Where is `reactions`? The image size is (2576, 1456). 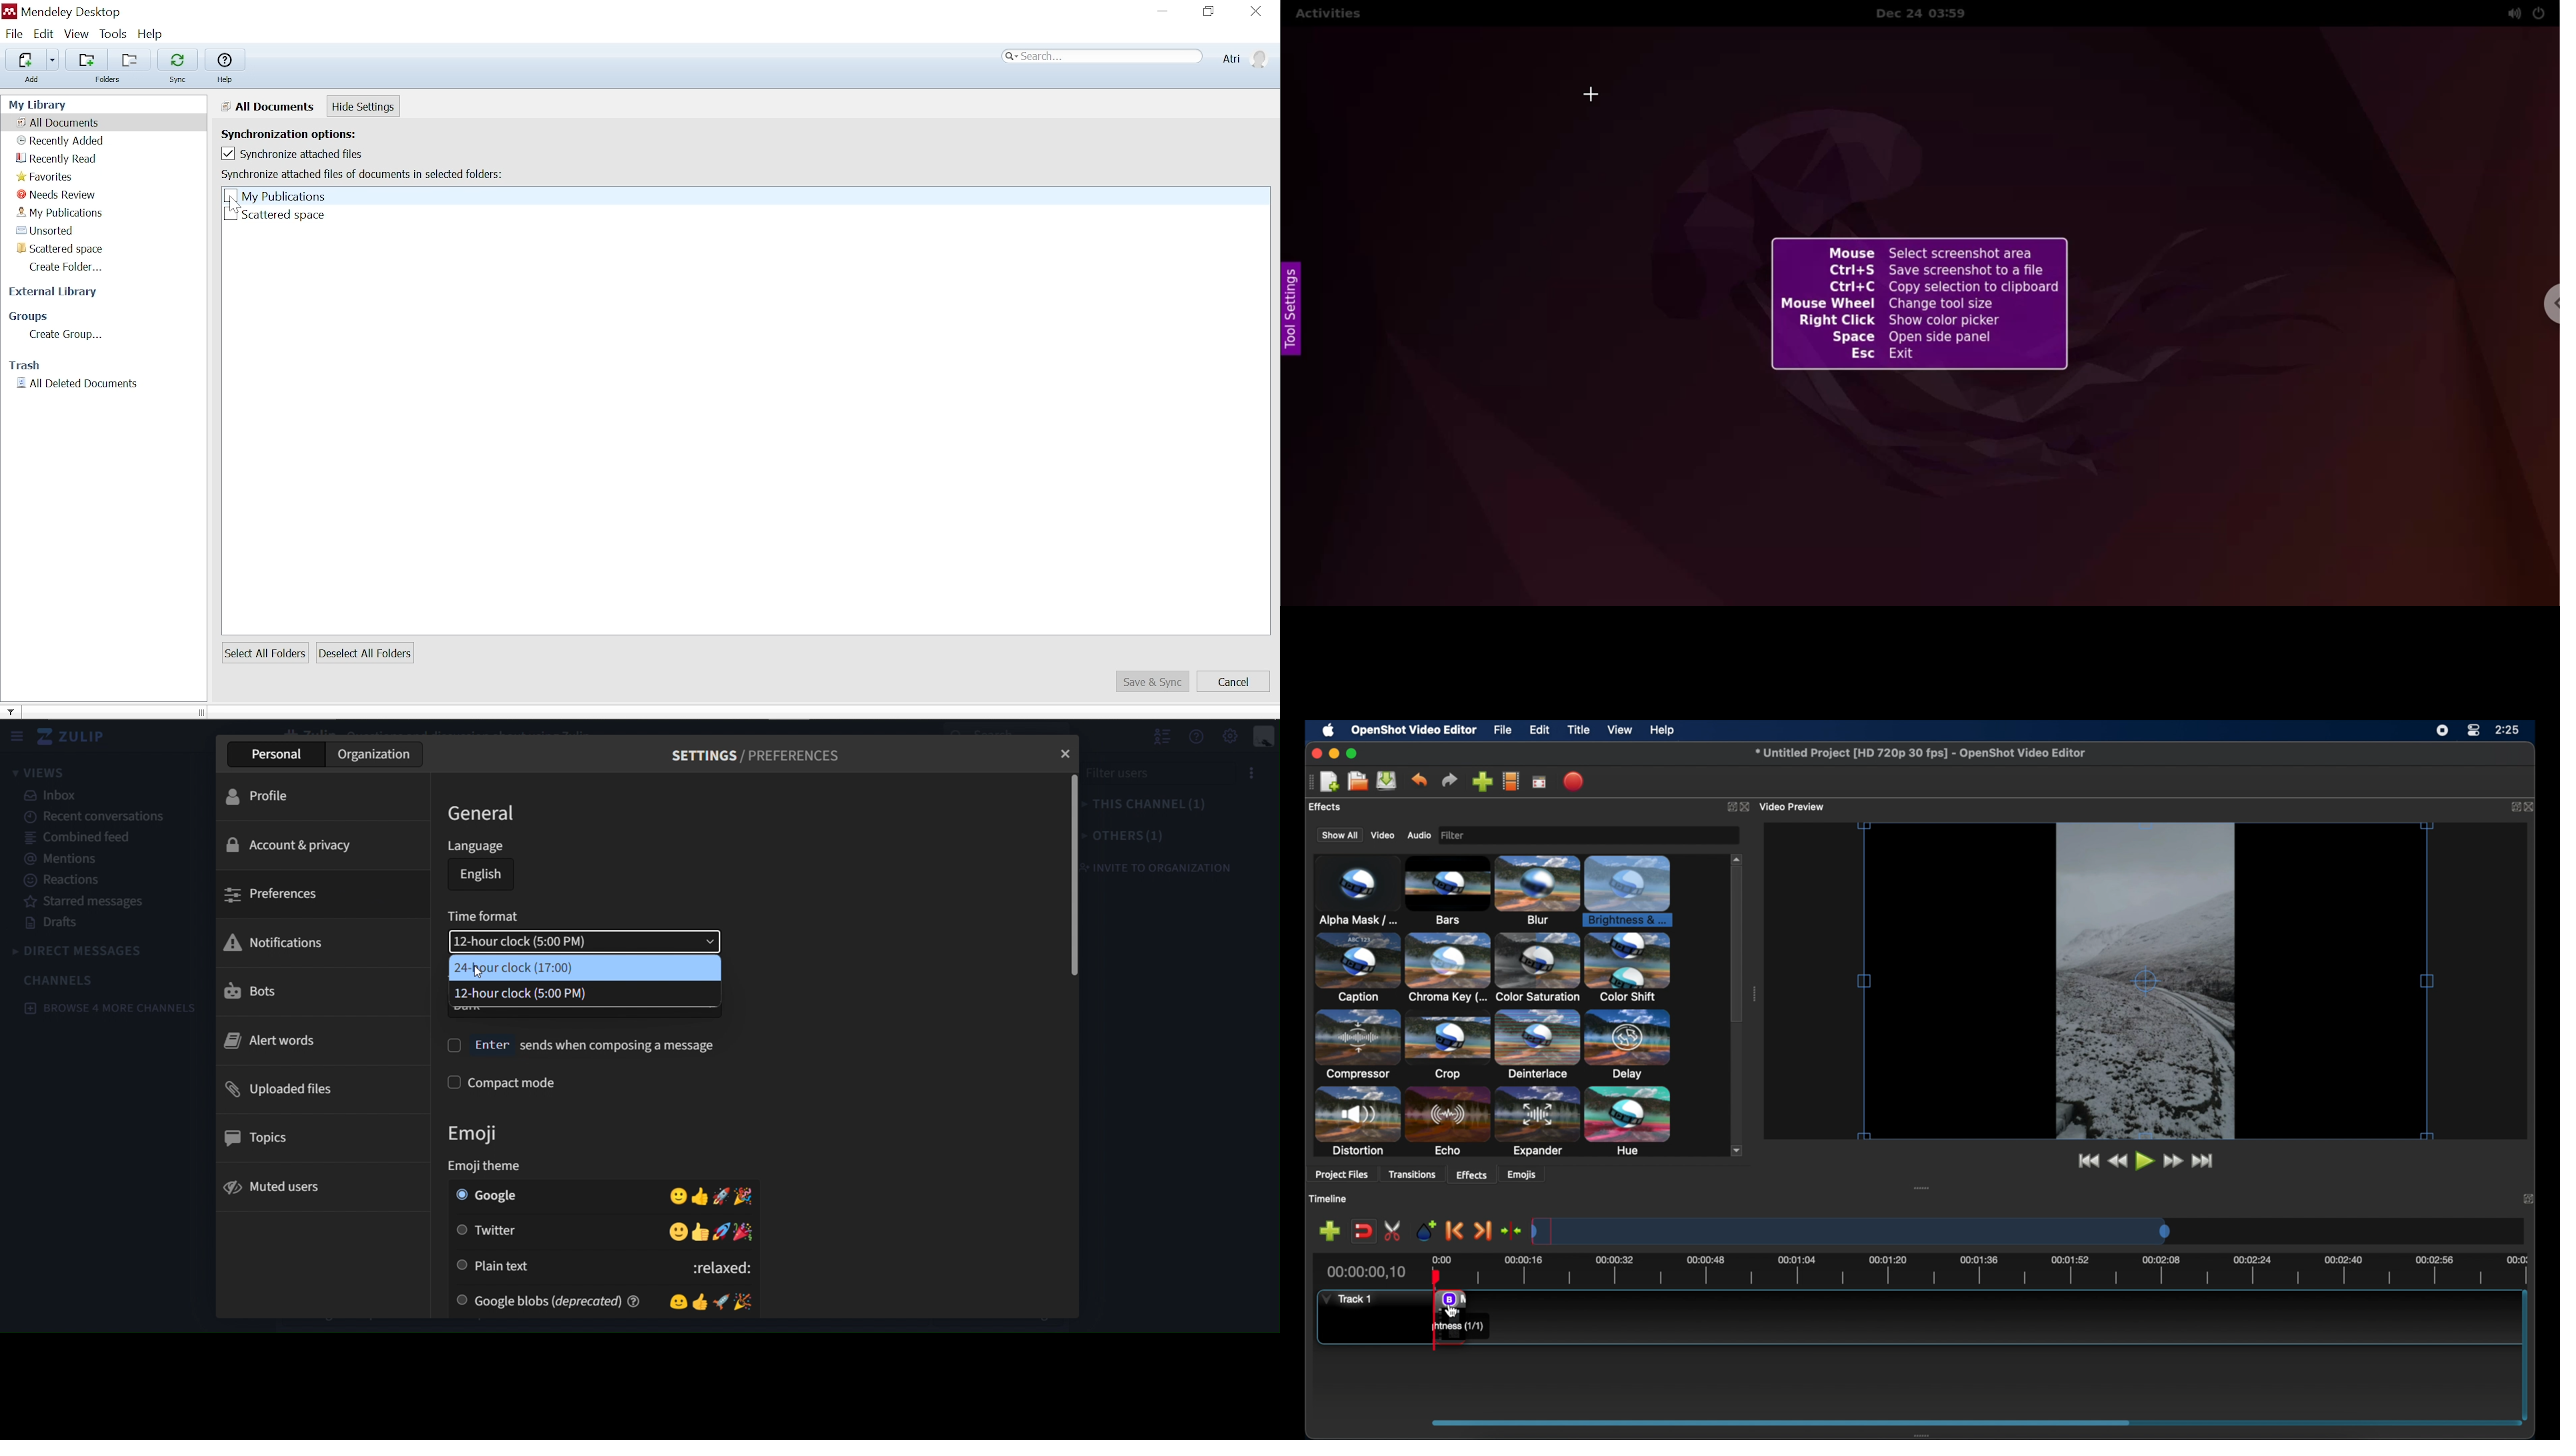 reactions is located at coordinates (60, 880).